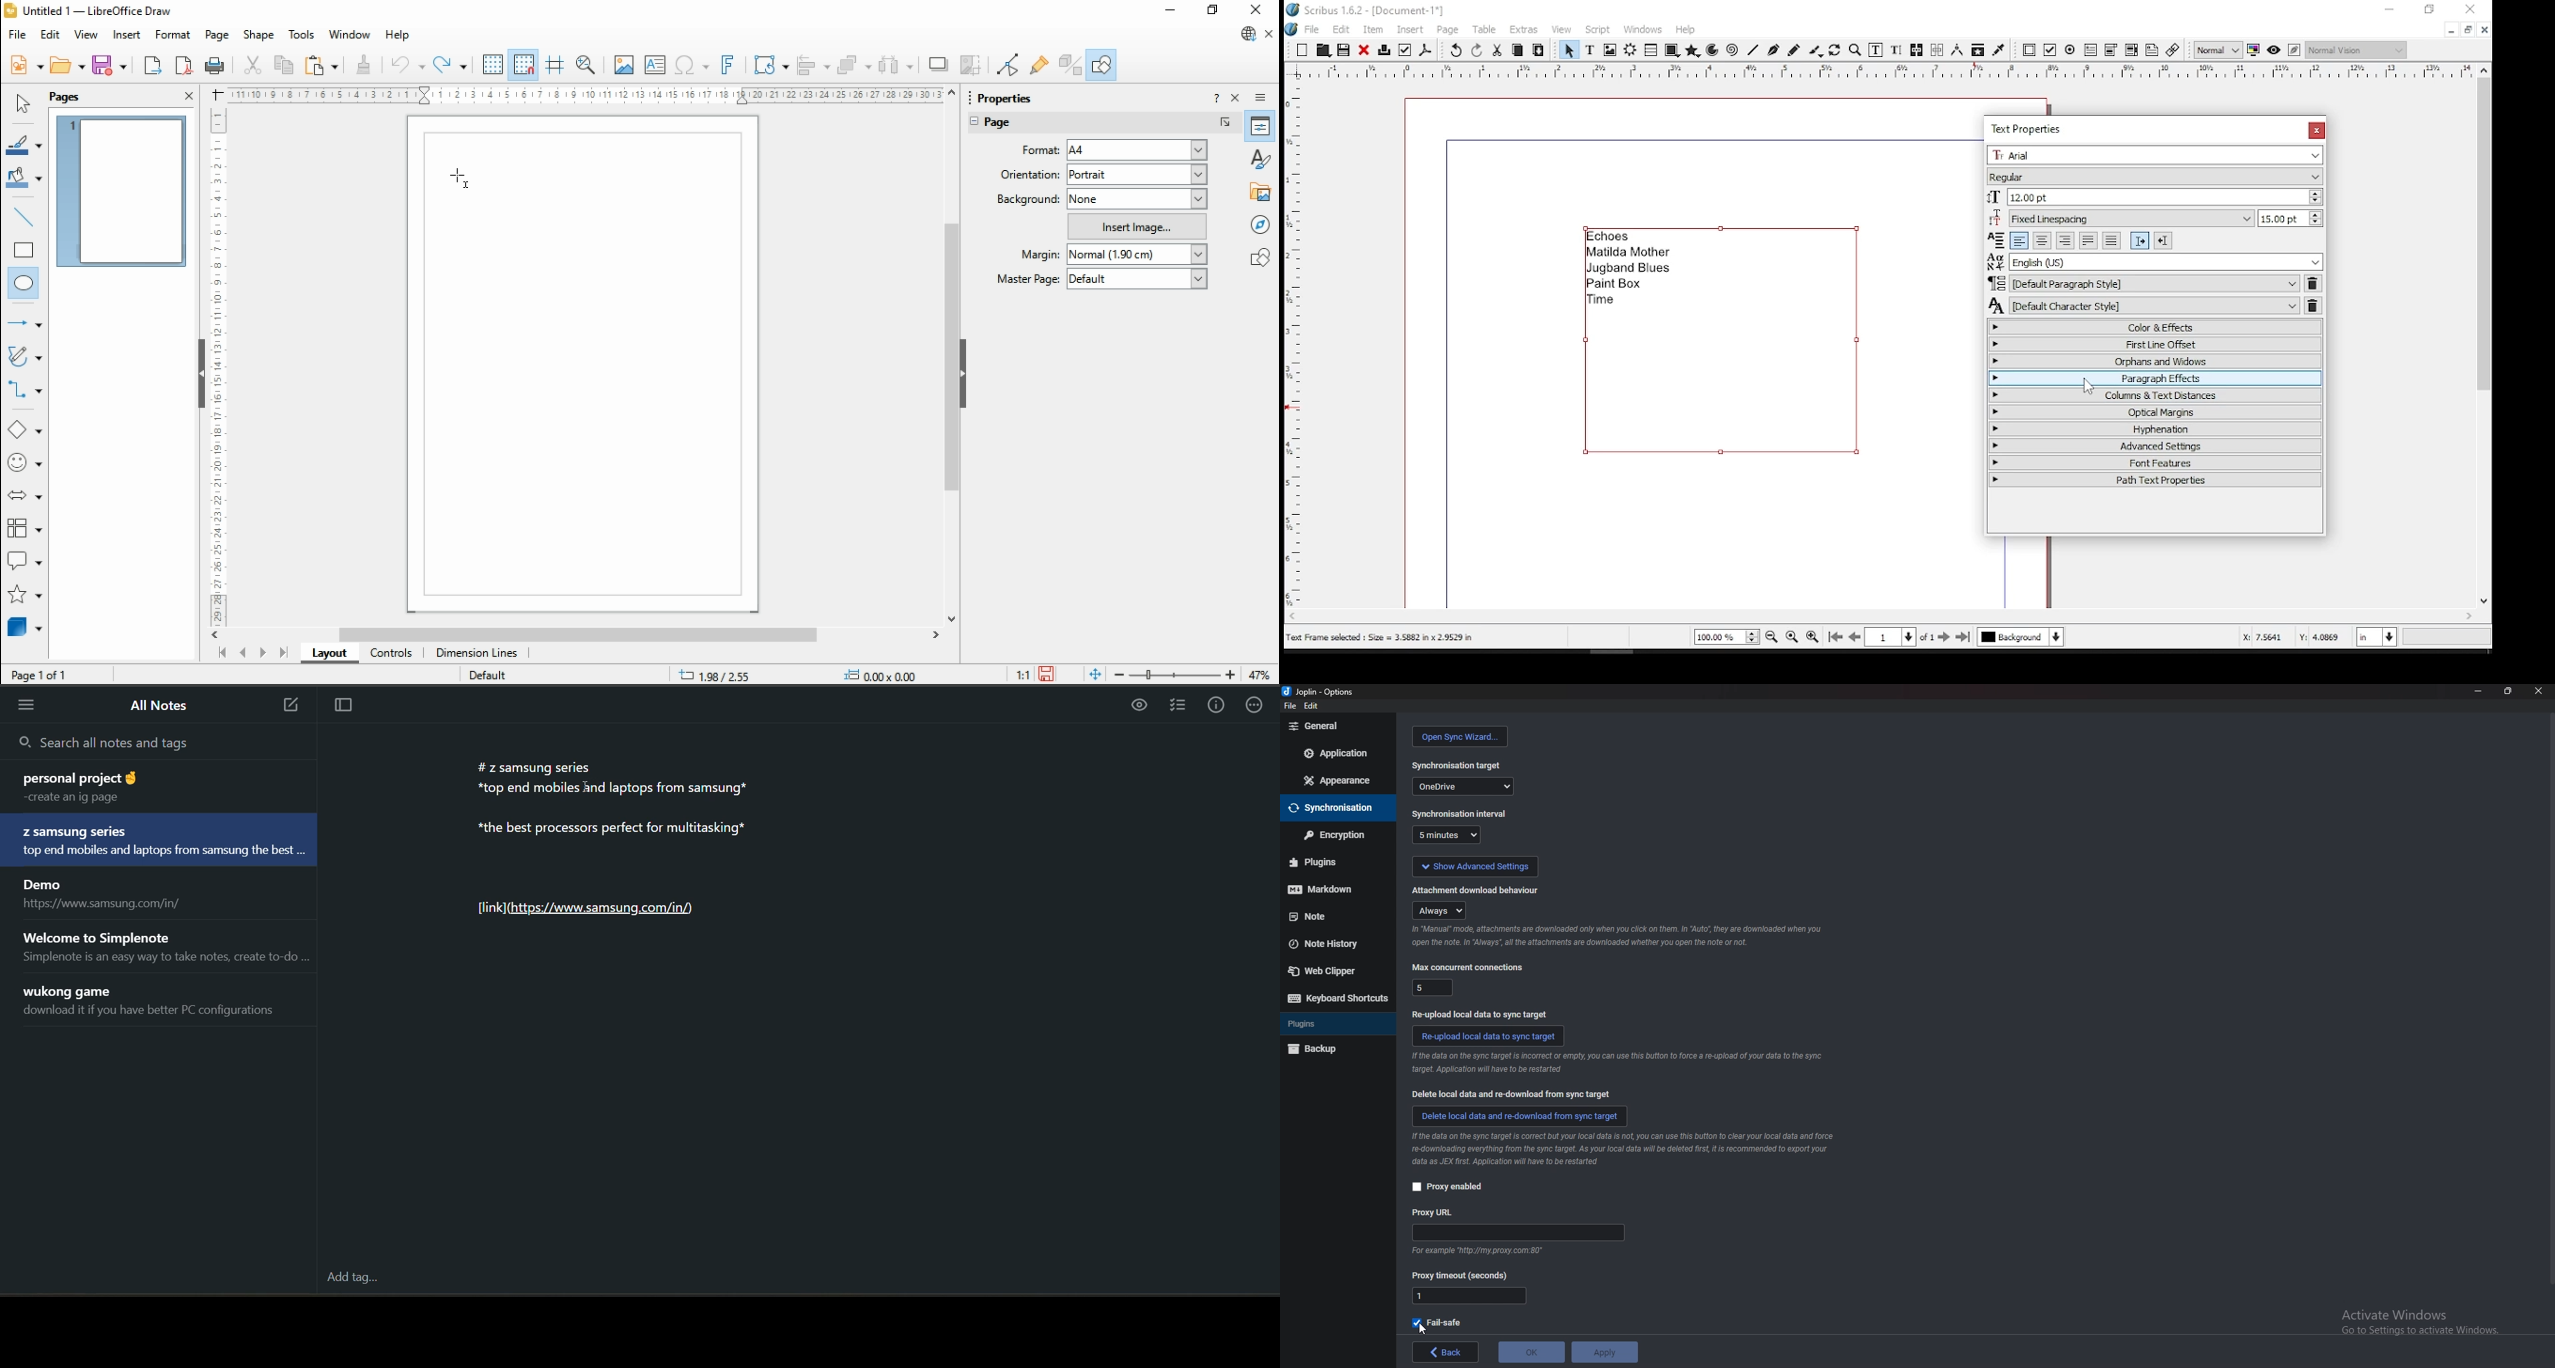  I want to click on cursor, so click(587, 787).